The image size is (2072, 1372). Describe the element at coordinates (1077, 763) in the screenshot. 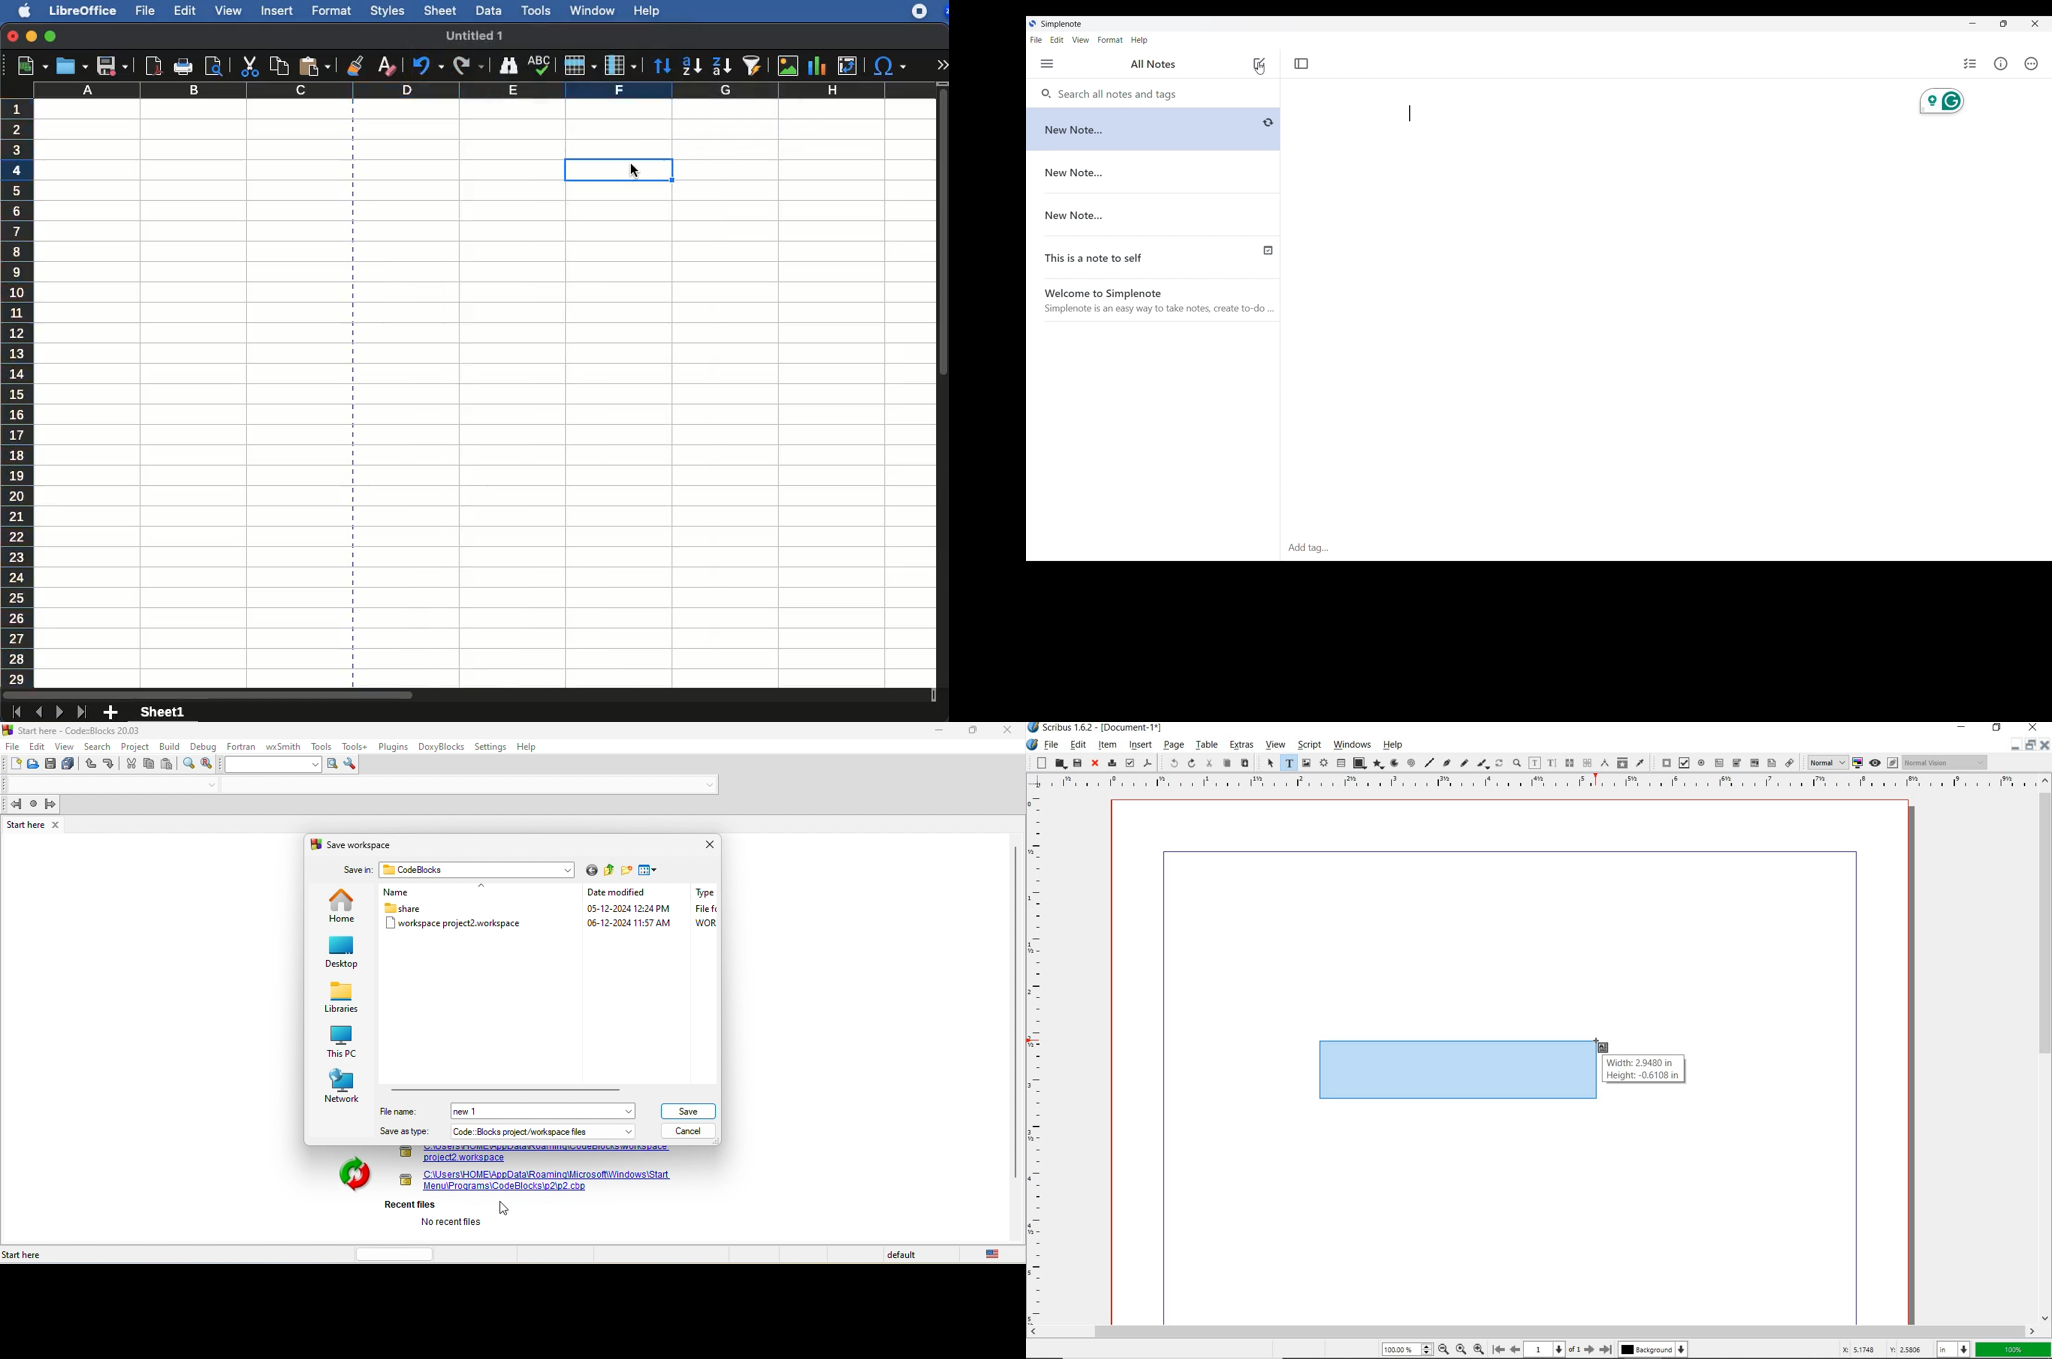

I see `save` at that location.